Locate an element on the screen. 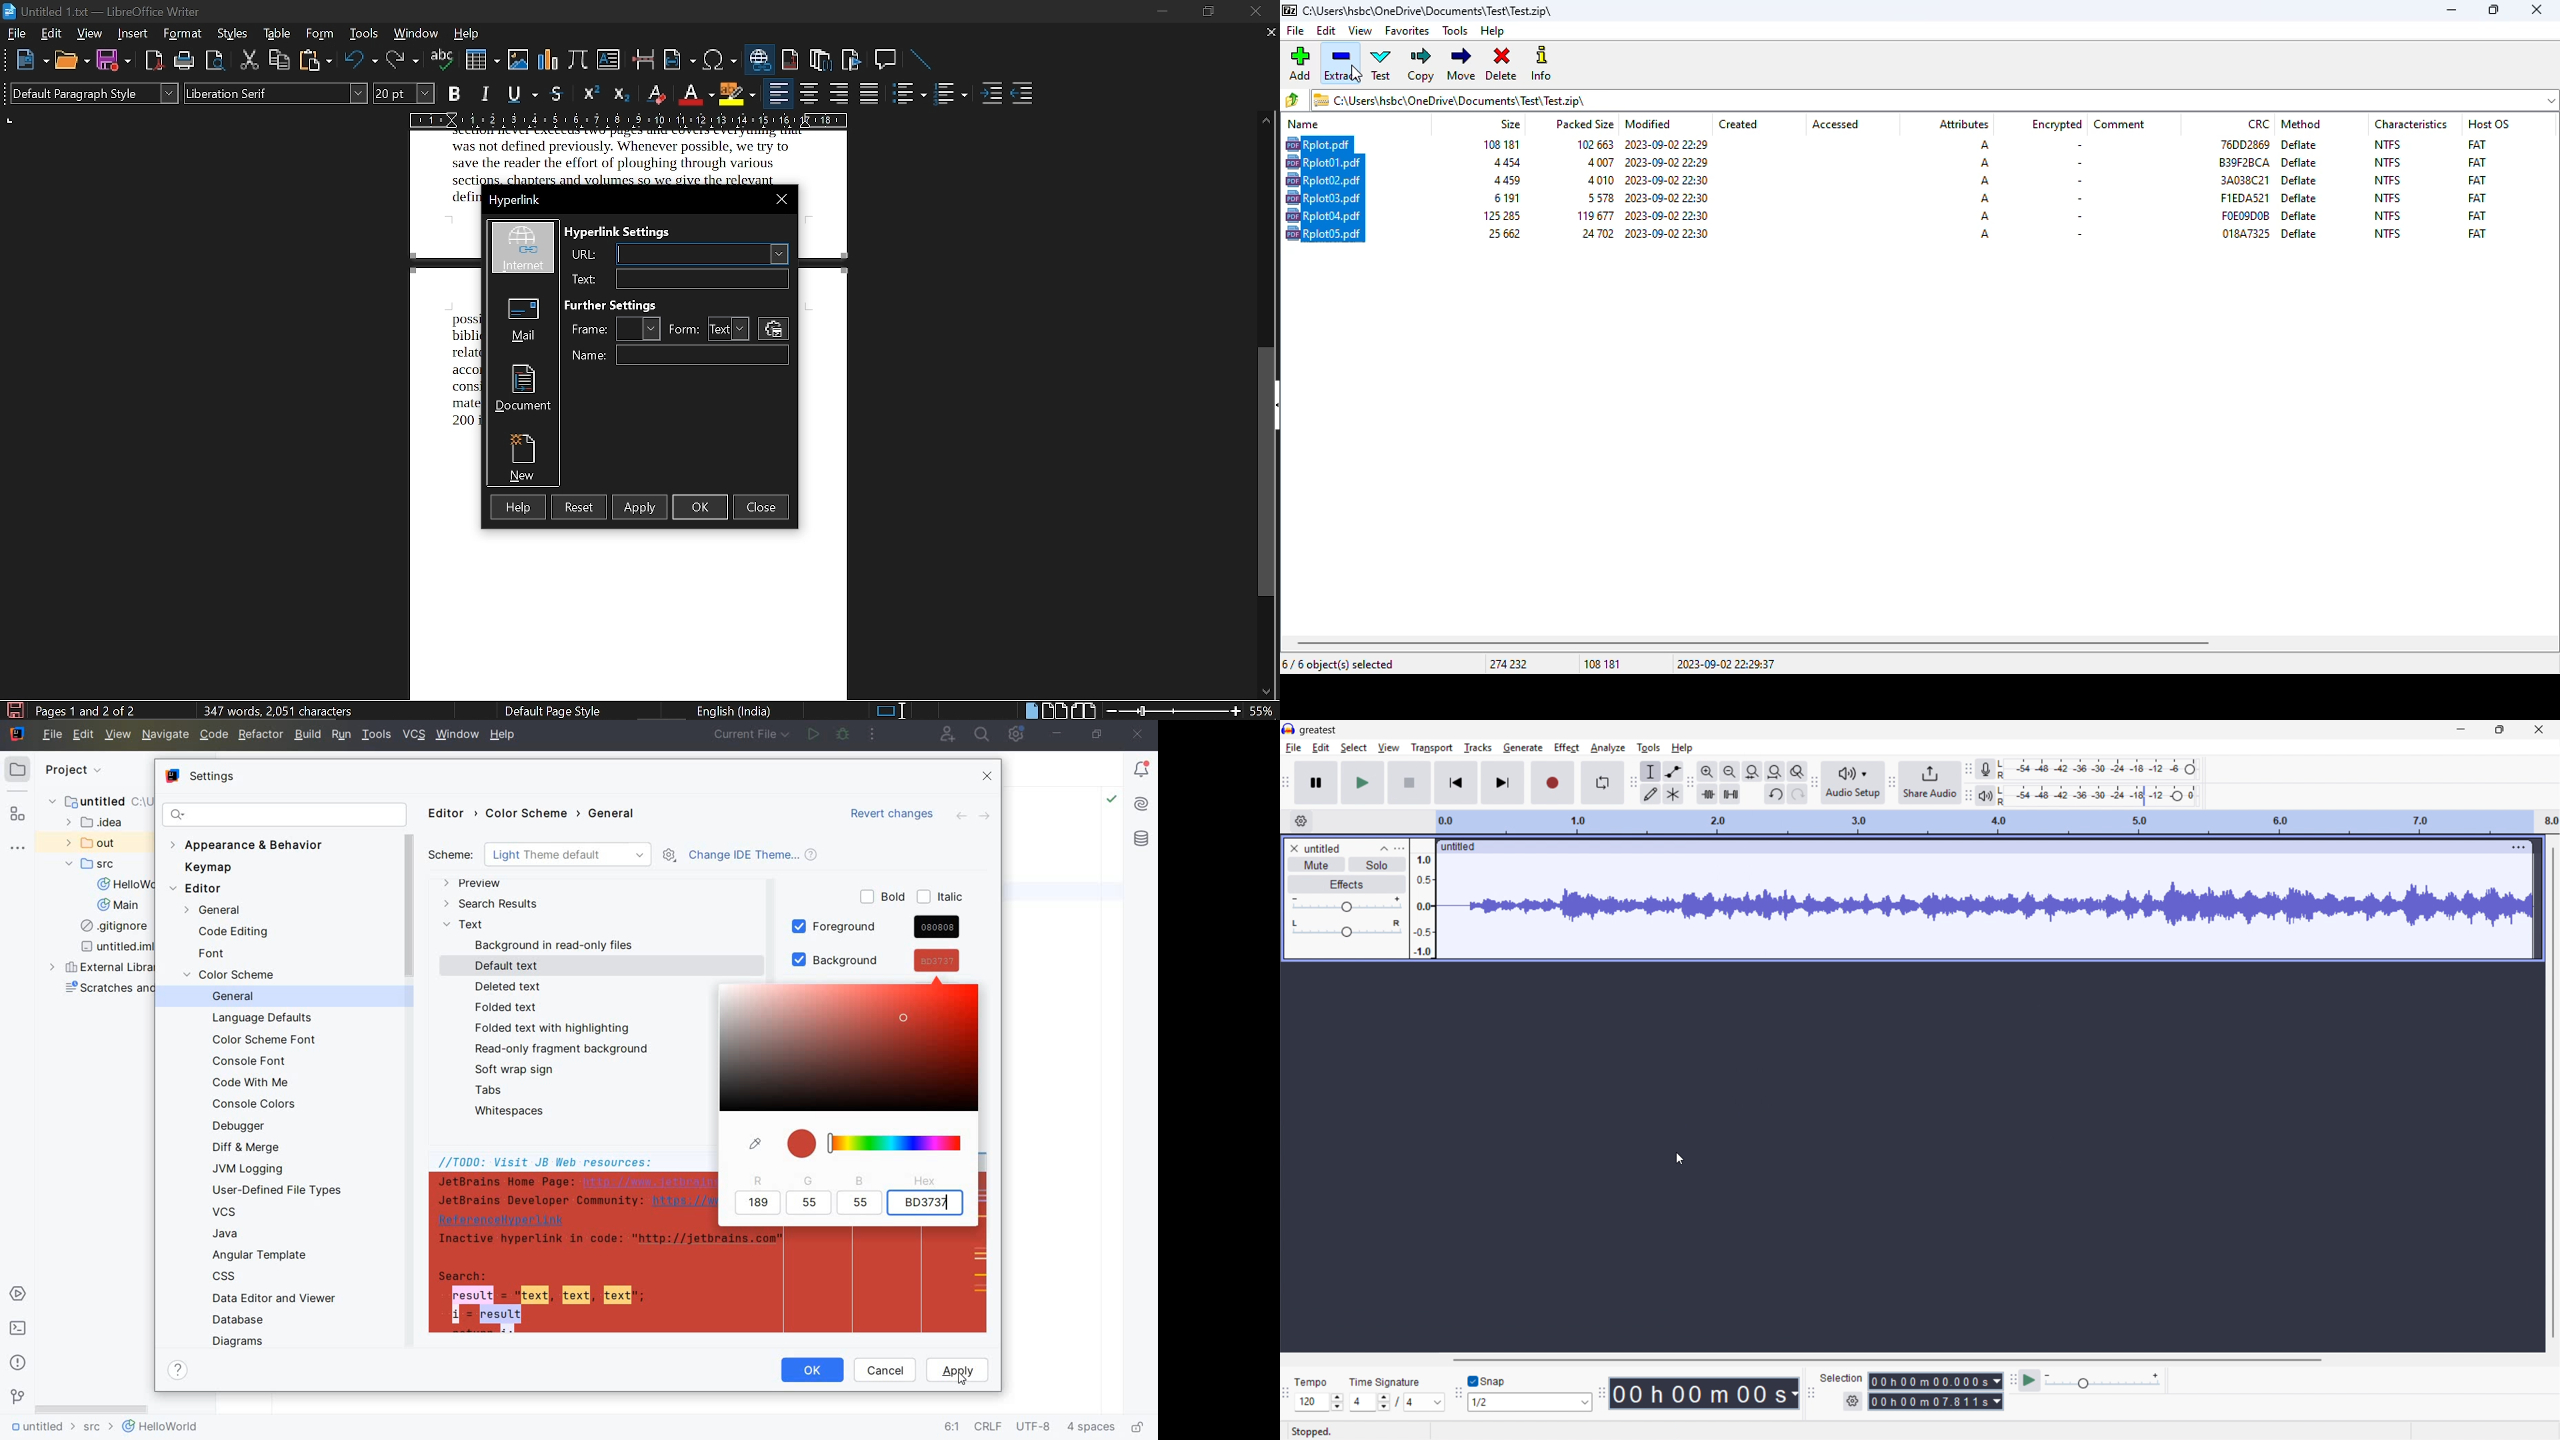 Image resolution: width=2576 pixels, height=1456 pixels. size is located at coordinates (1503, 233).